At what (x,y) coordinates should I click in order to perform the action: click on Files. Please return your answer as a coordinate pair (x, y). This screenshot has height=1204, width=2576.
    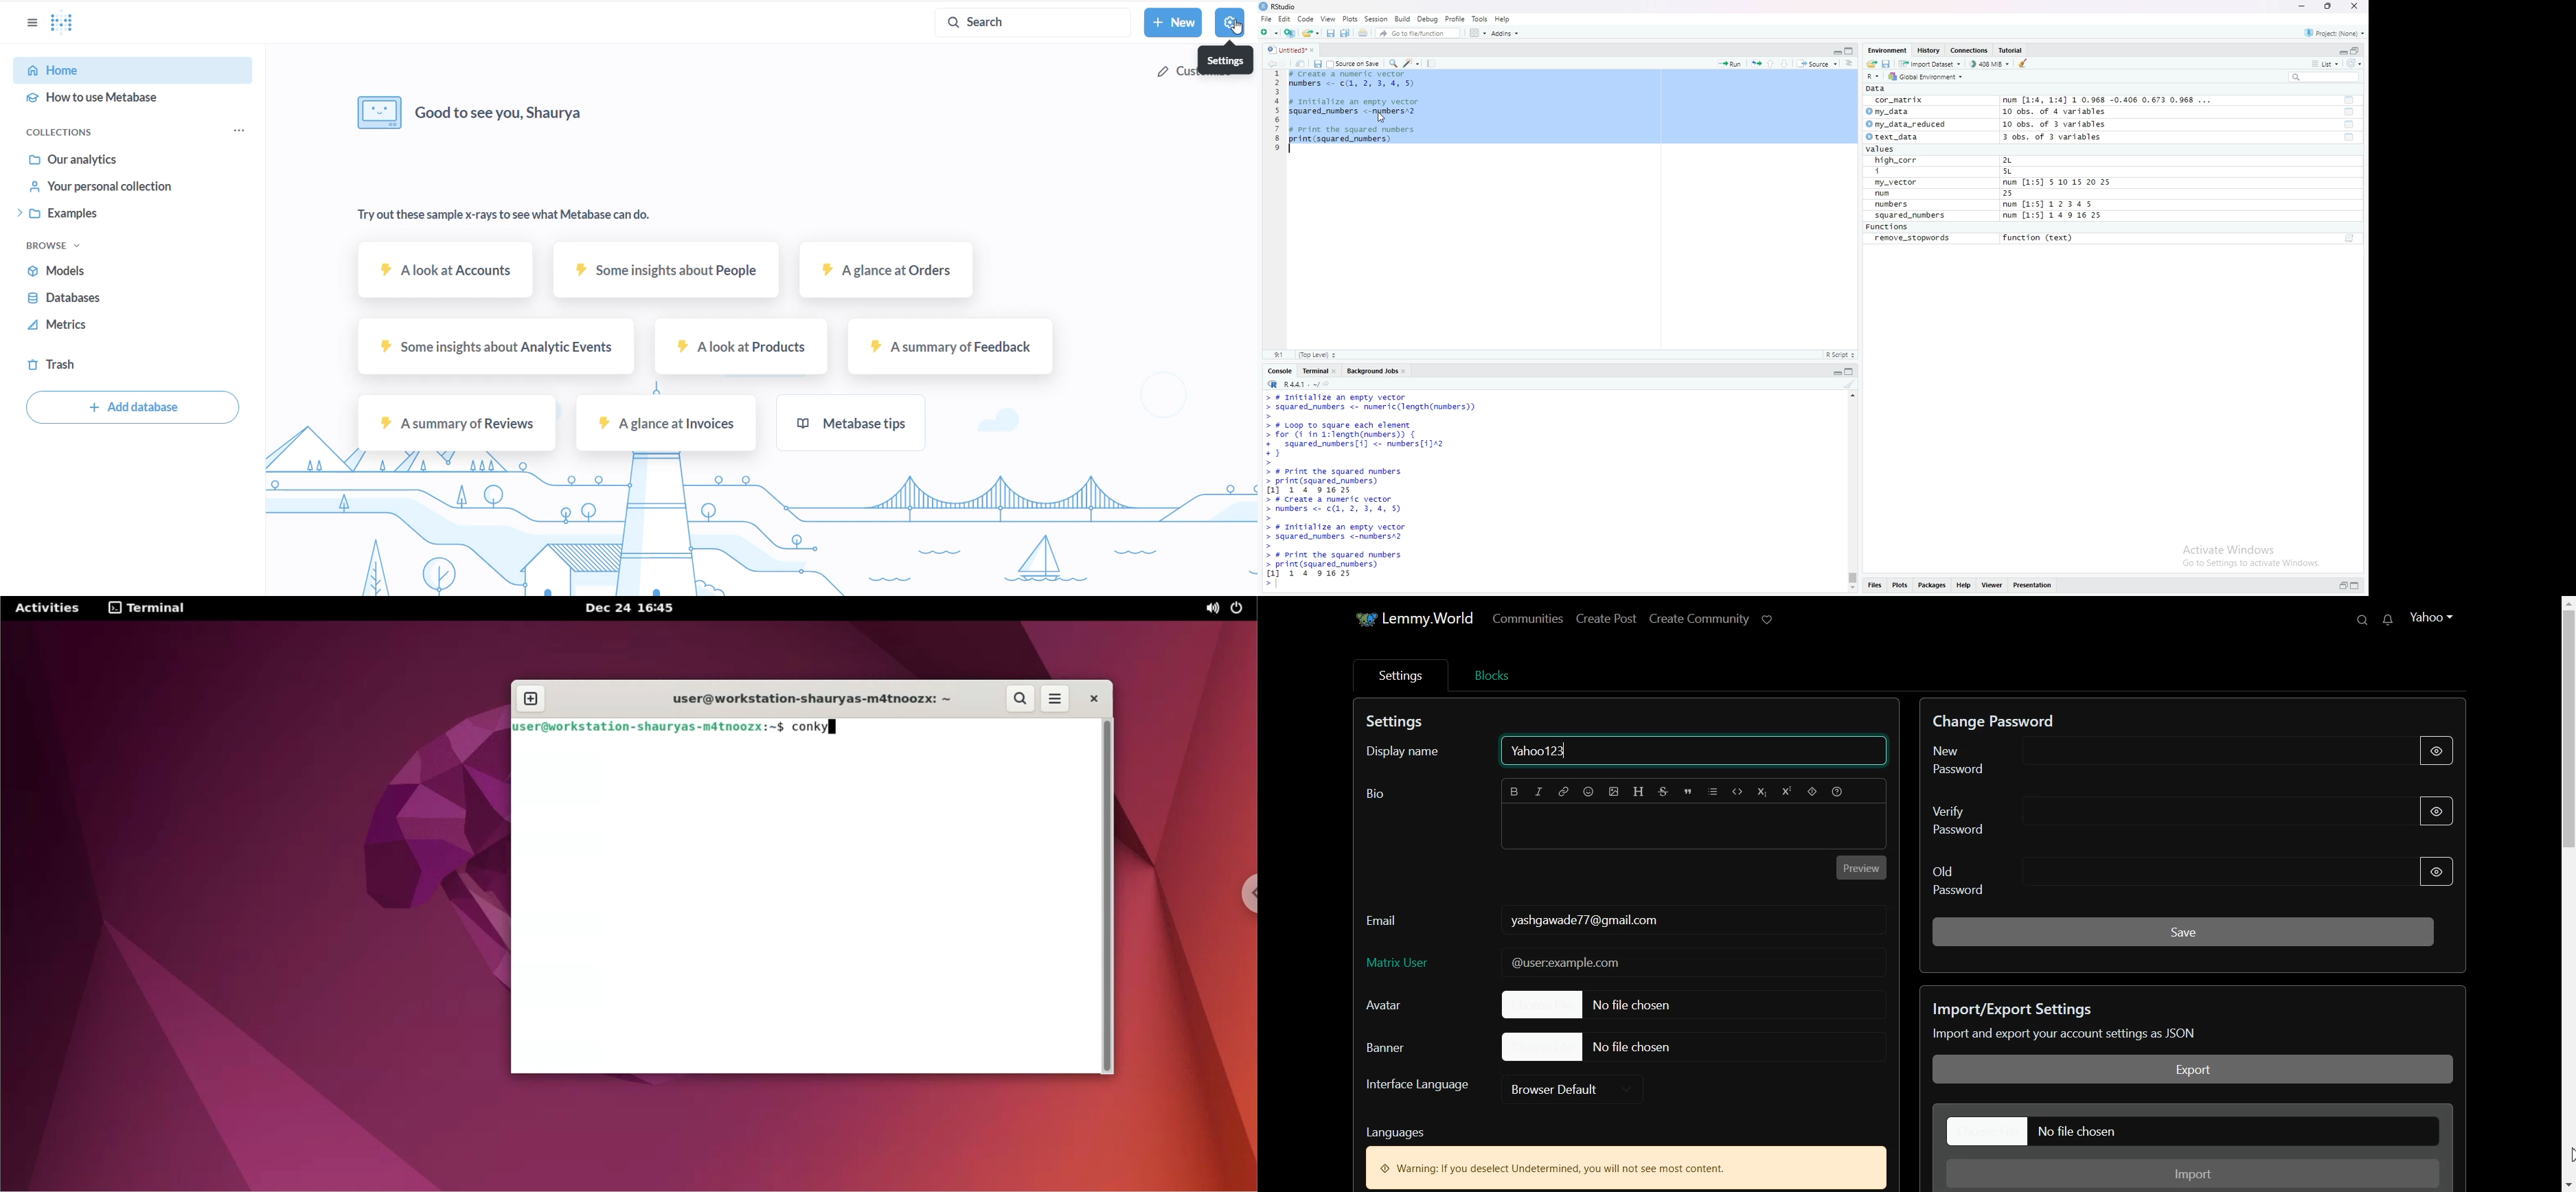
    Looking at the image, I should click on (1874, 587).